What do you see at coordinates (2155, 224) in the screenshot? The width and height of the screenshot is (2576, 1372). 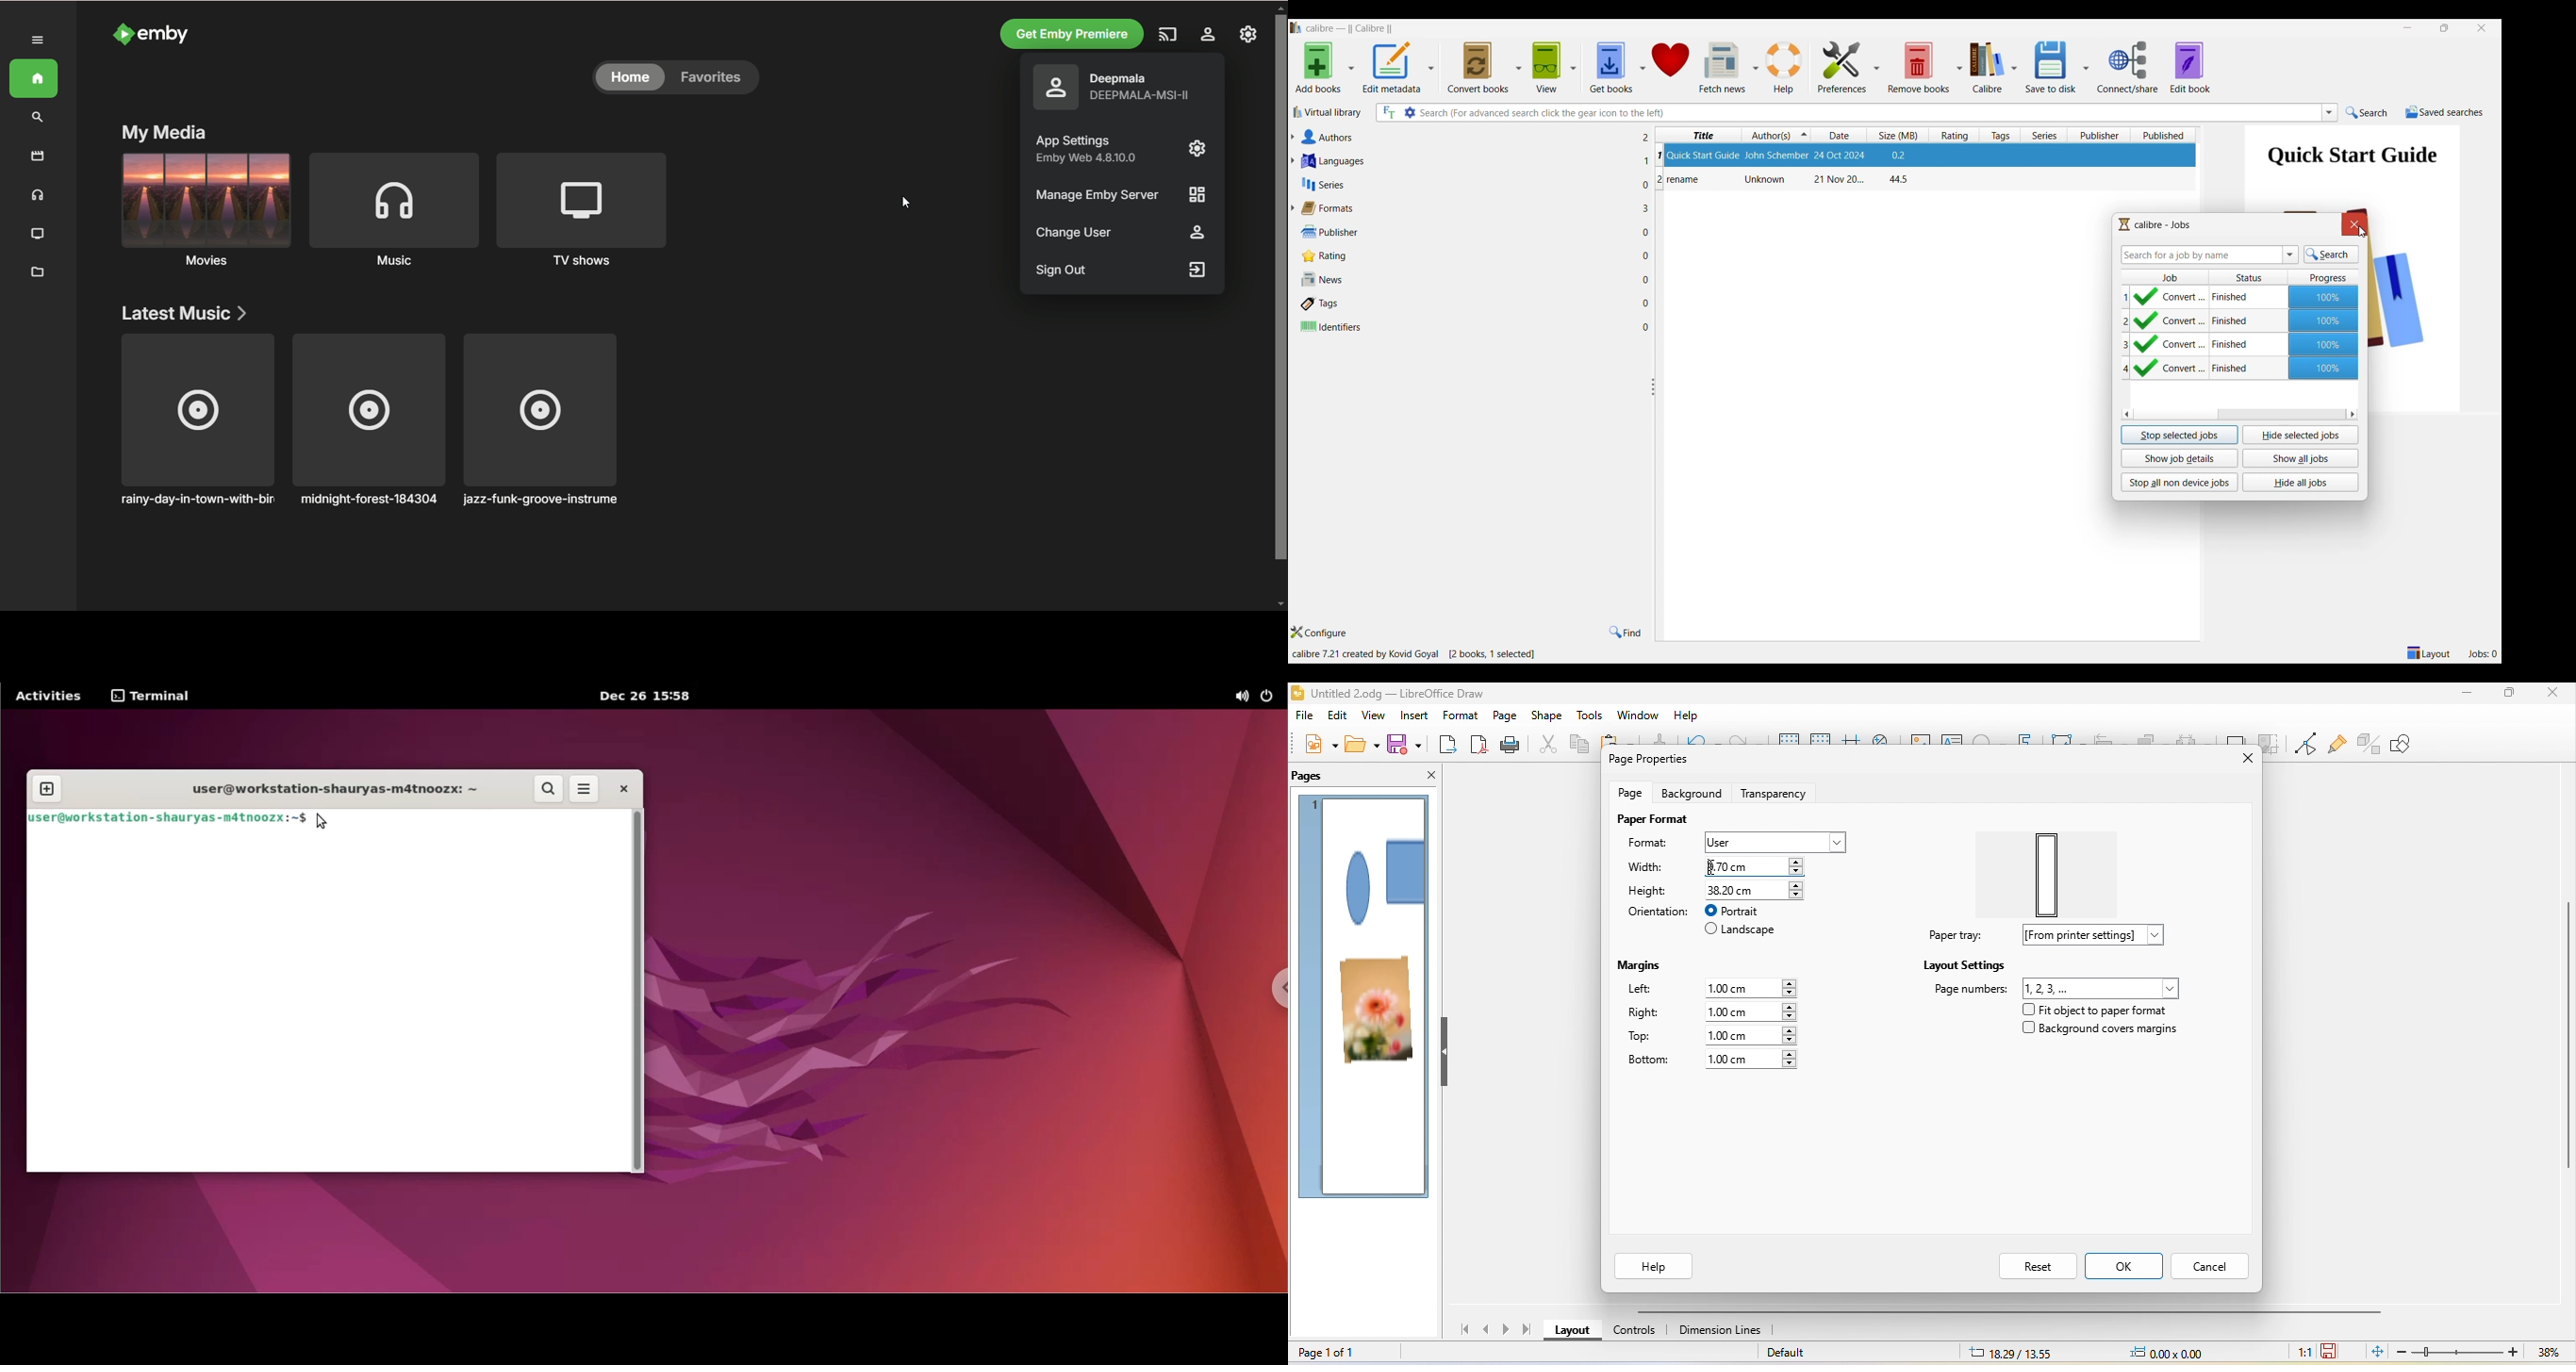 I see `Logo and title of window` at bounding box center [2155, 224].